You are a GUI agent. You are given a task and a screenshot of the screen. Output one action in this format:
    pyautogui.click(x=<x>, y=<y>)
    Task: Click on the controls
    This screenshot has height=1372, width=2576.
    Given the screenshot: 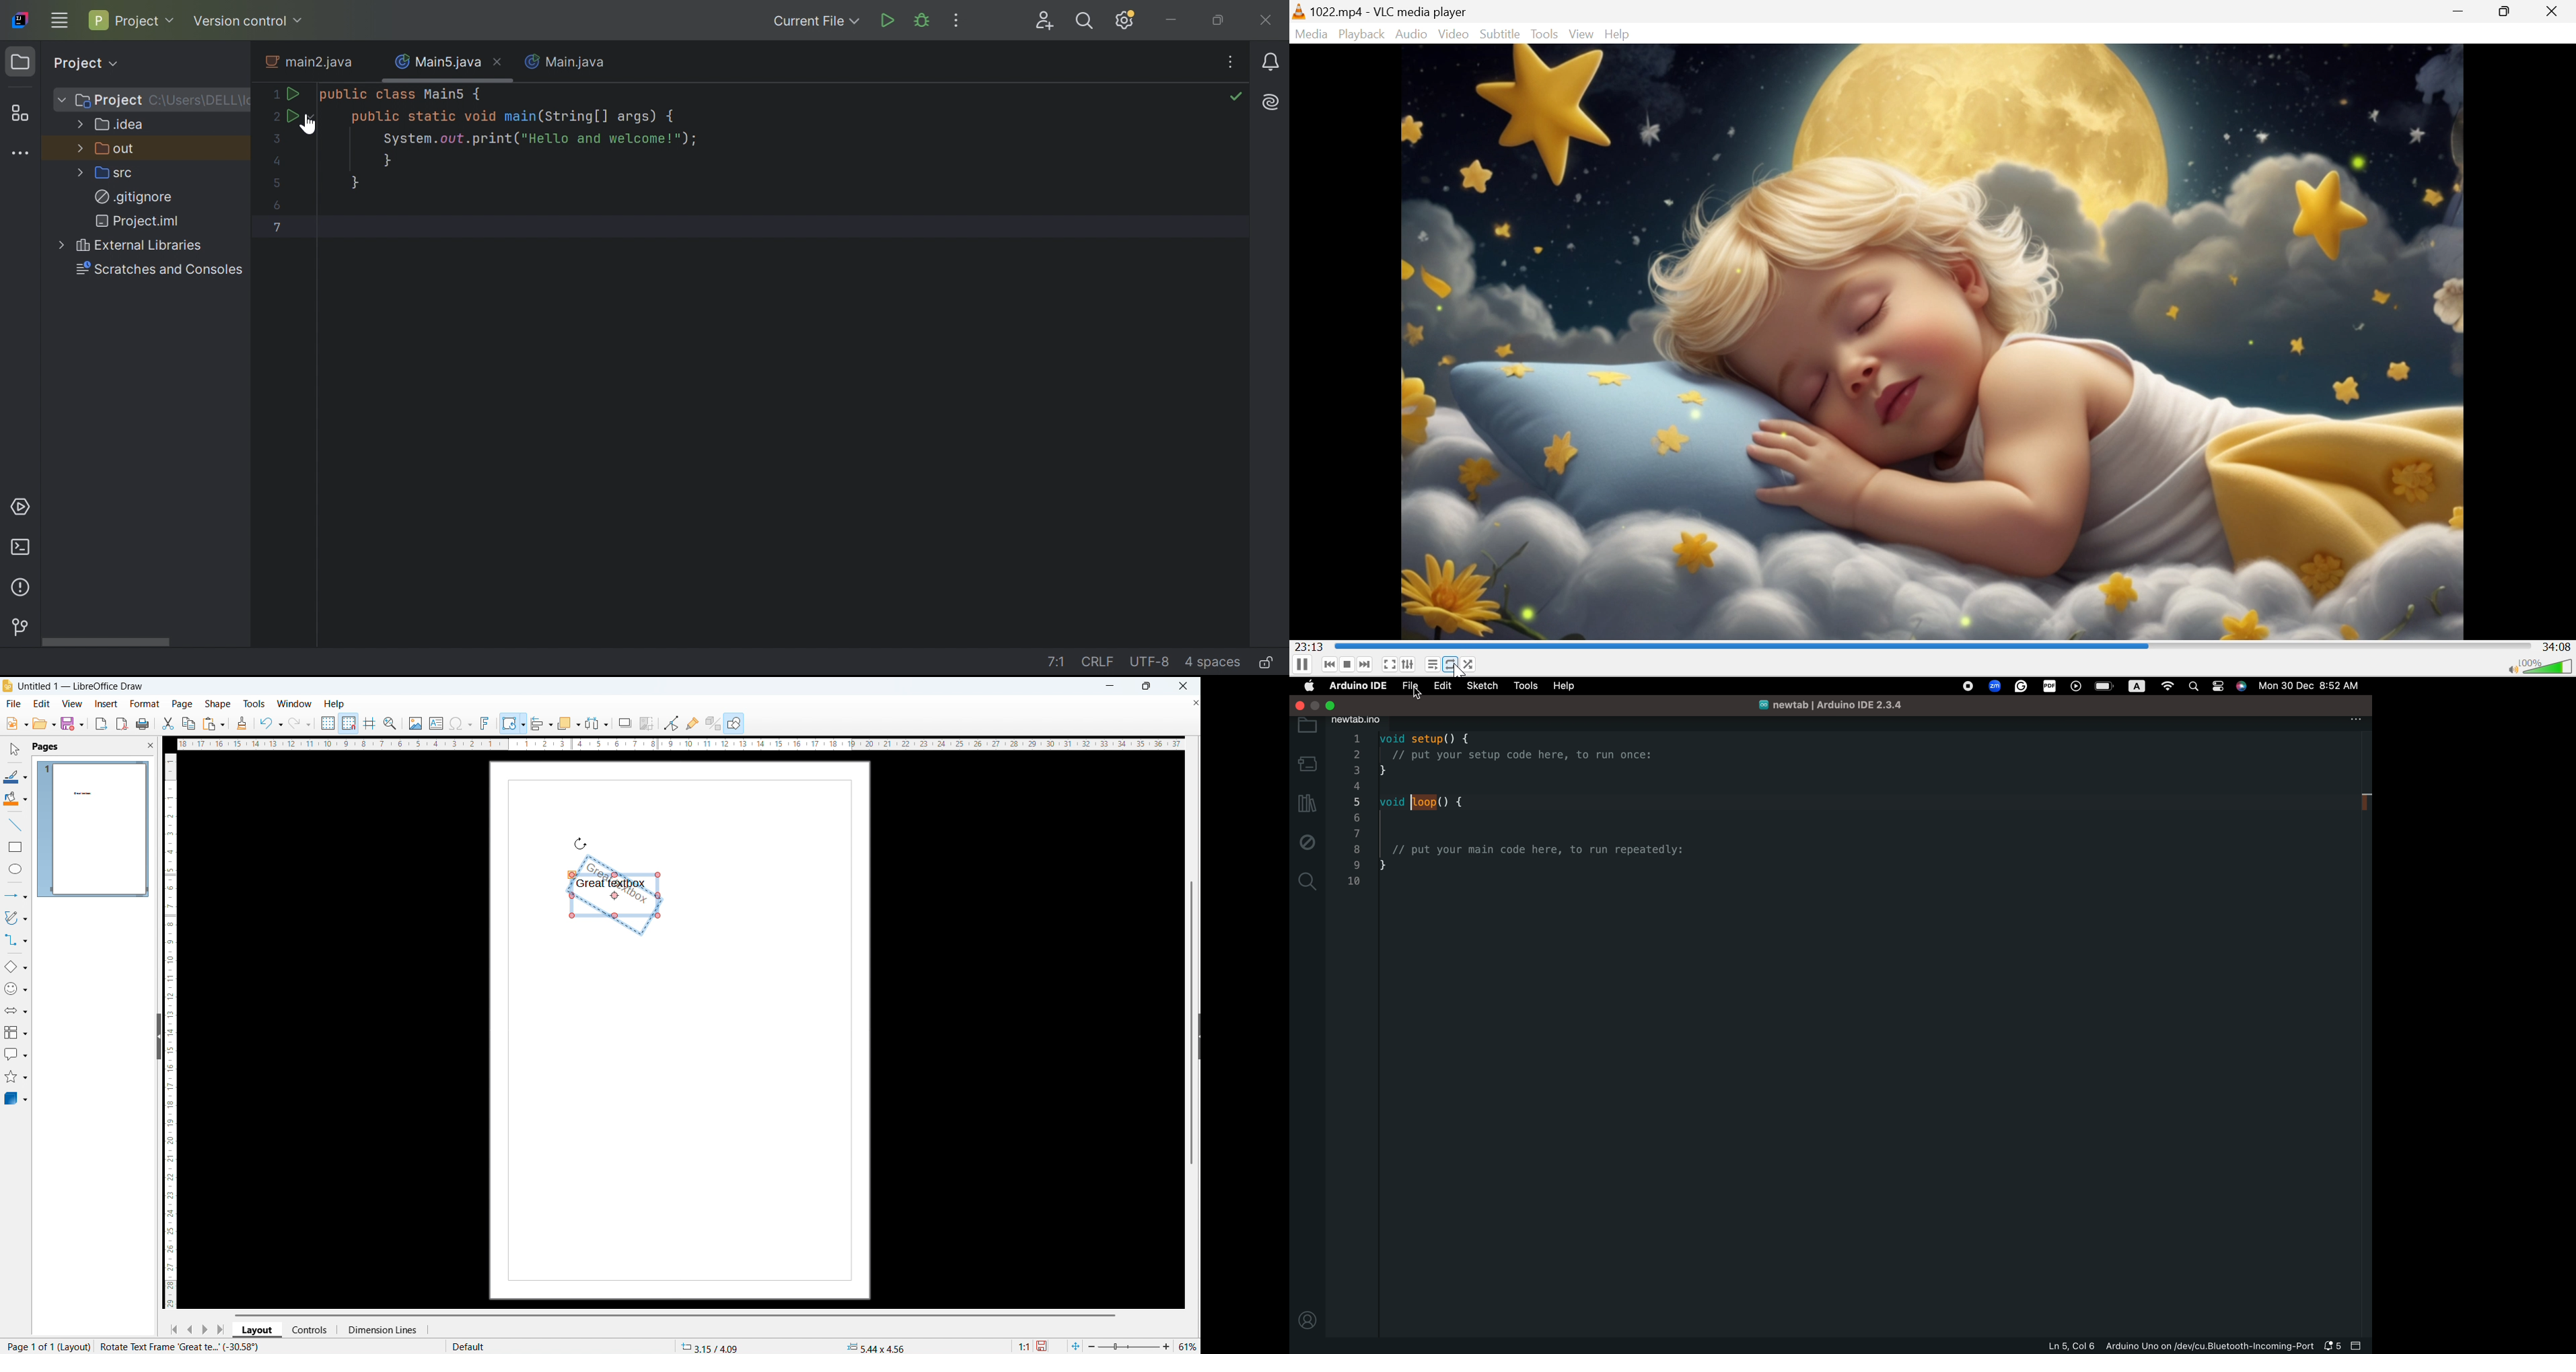 What is the action you would take?
    pyautogui.click(x=312, y=1330)
    